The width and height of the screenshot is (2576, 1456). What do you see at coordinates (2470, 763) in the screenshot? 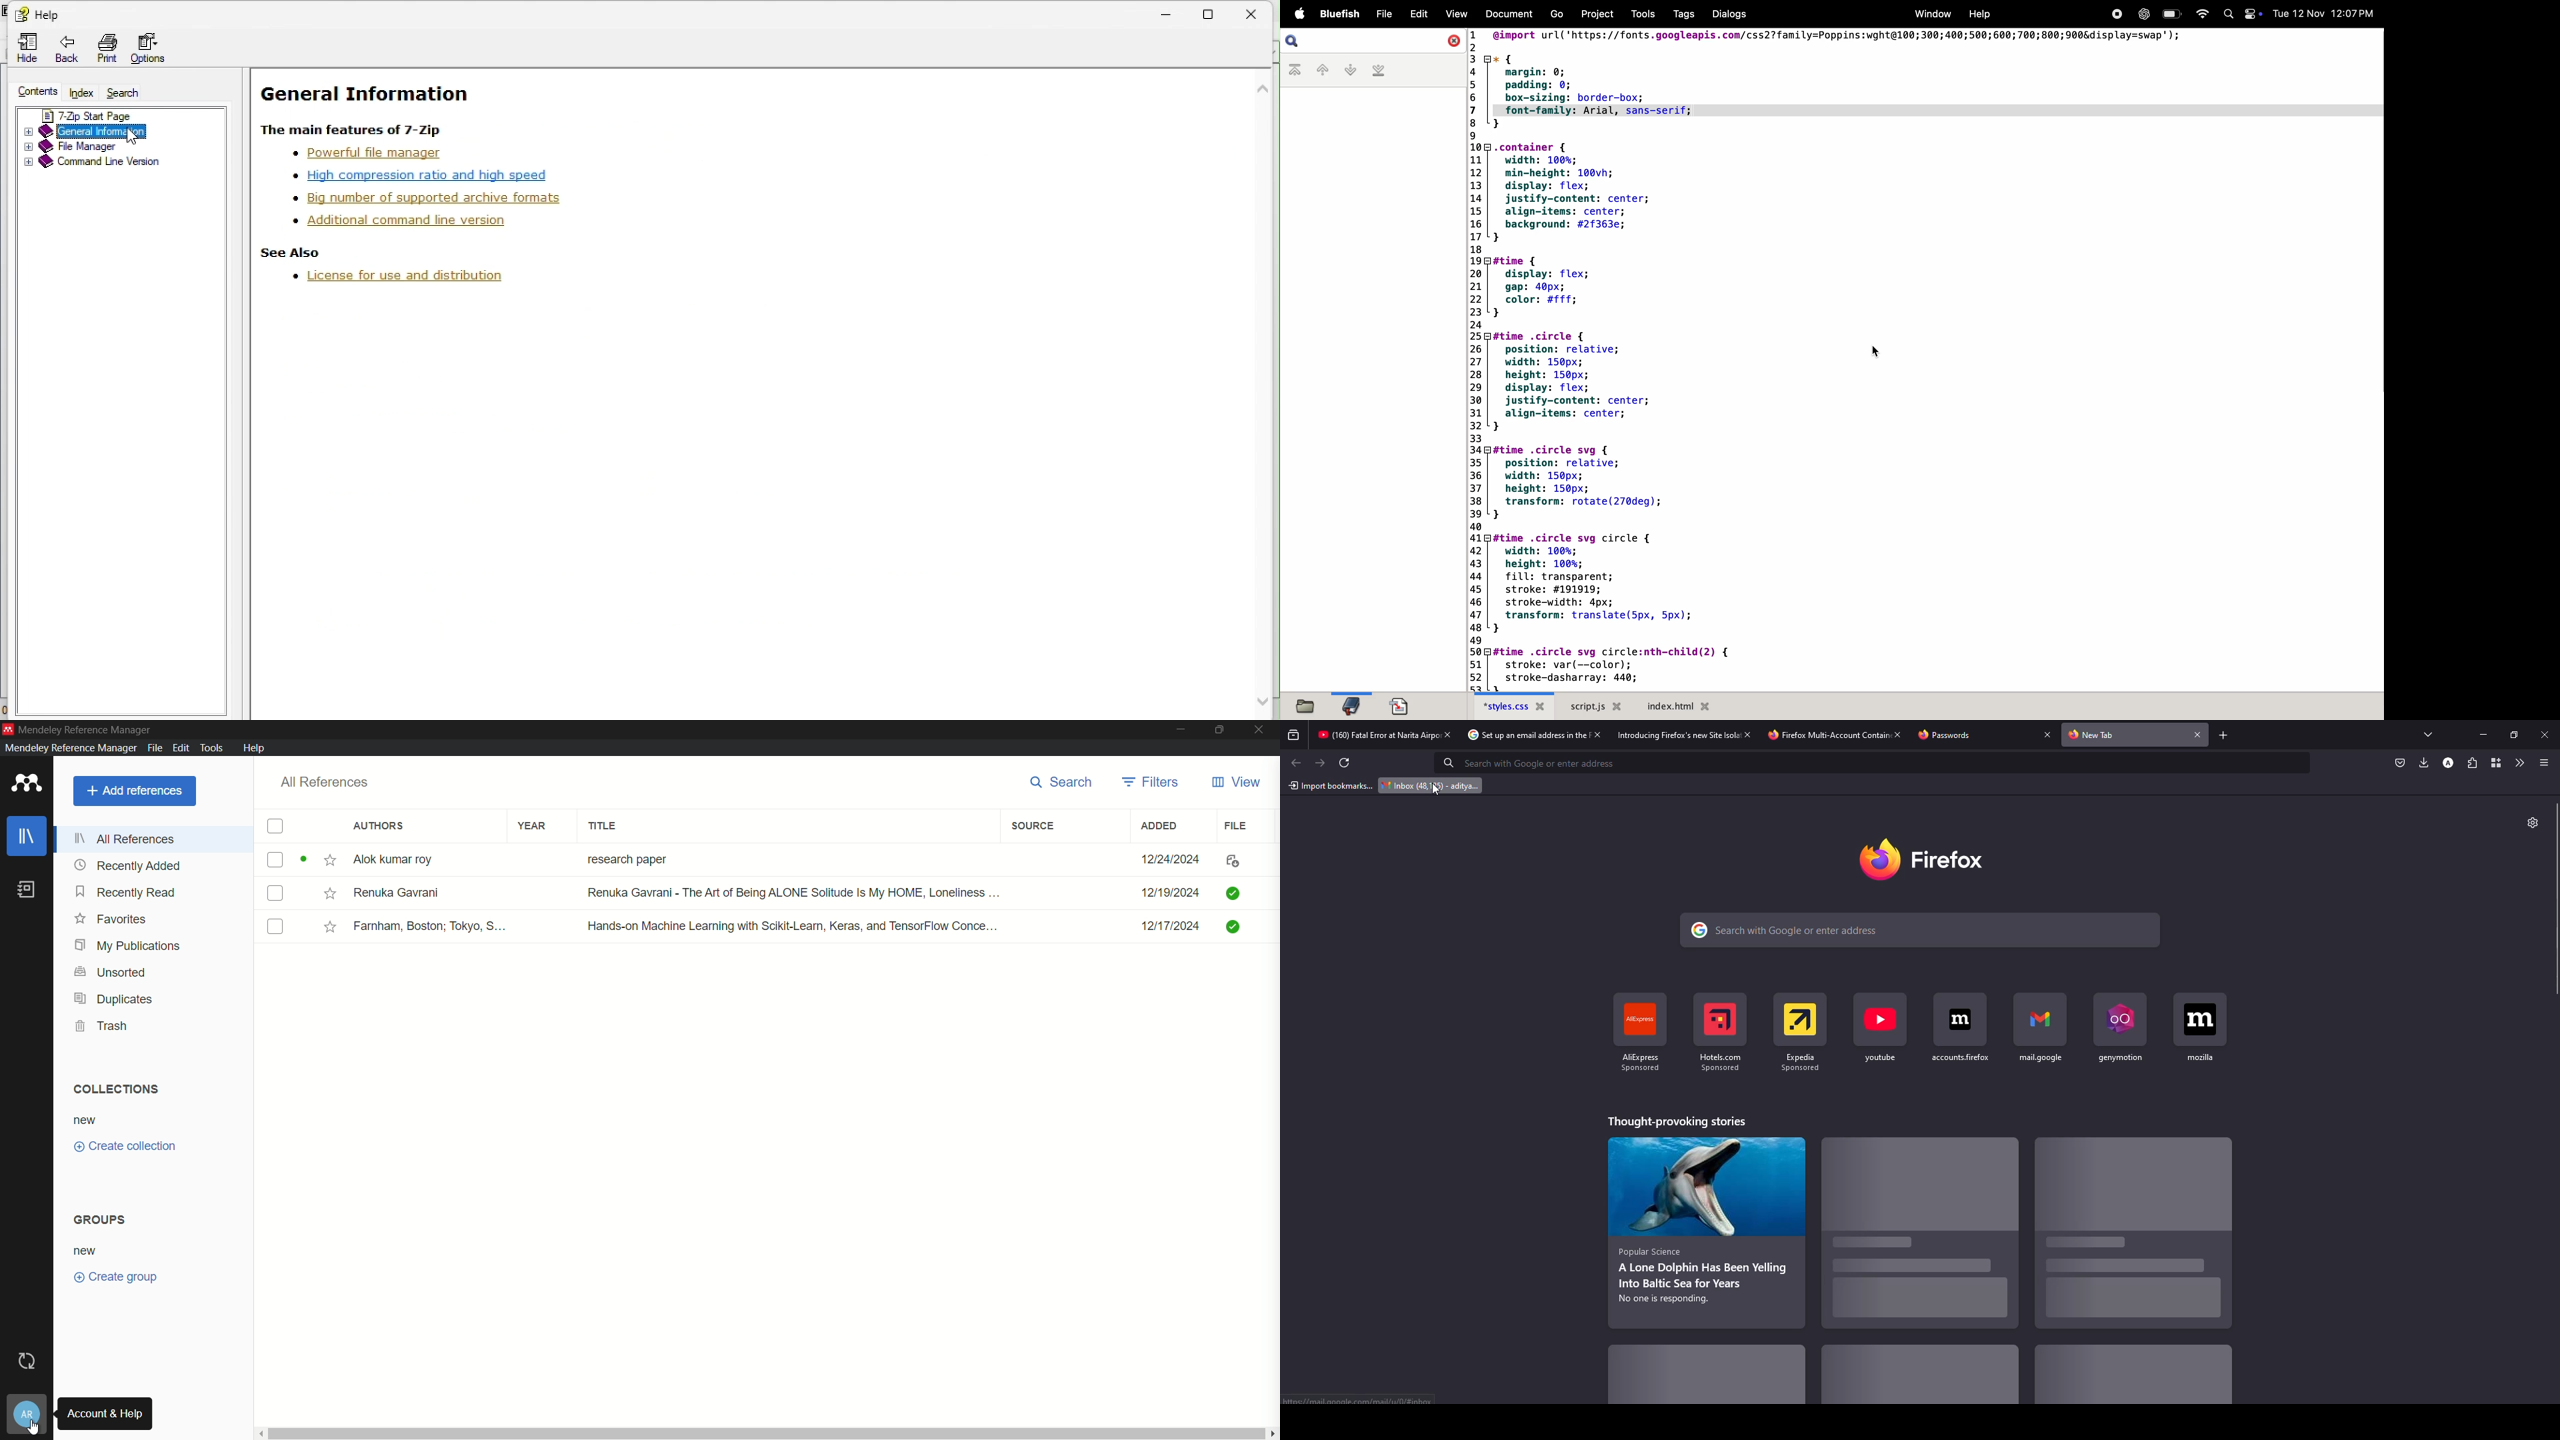
I see `extensions` at bounding box center [2470, 763].